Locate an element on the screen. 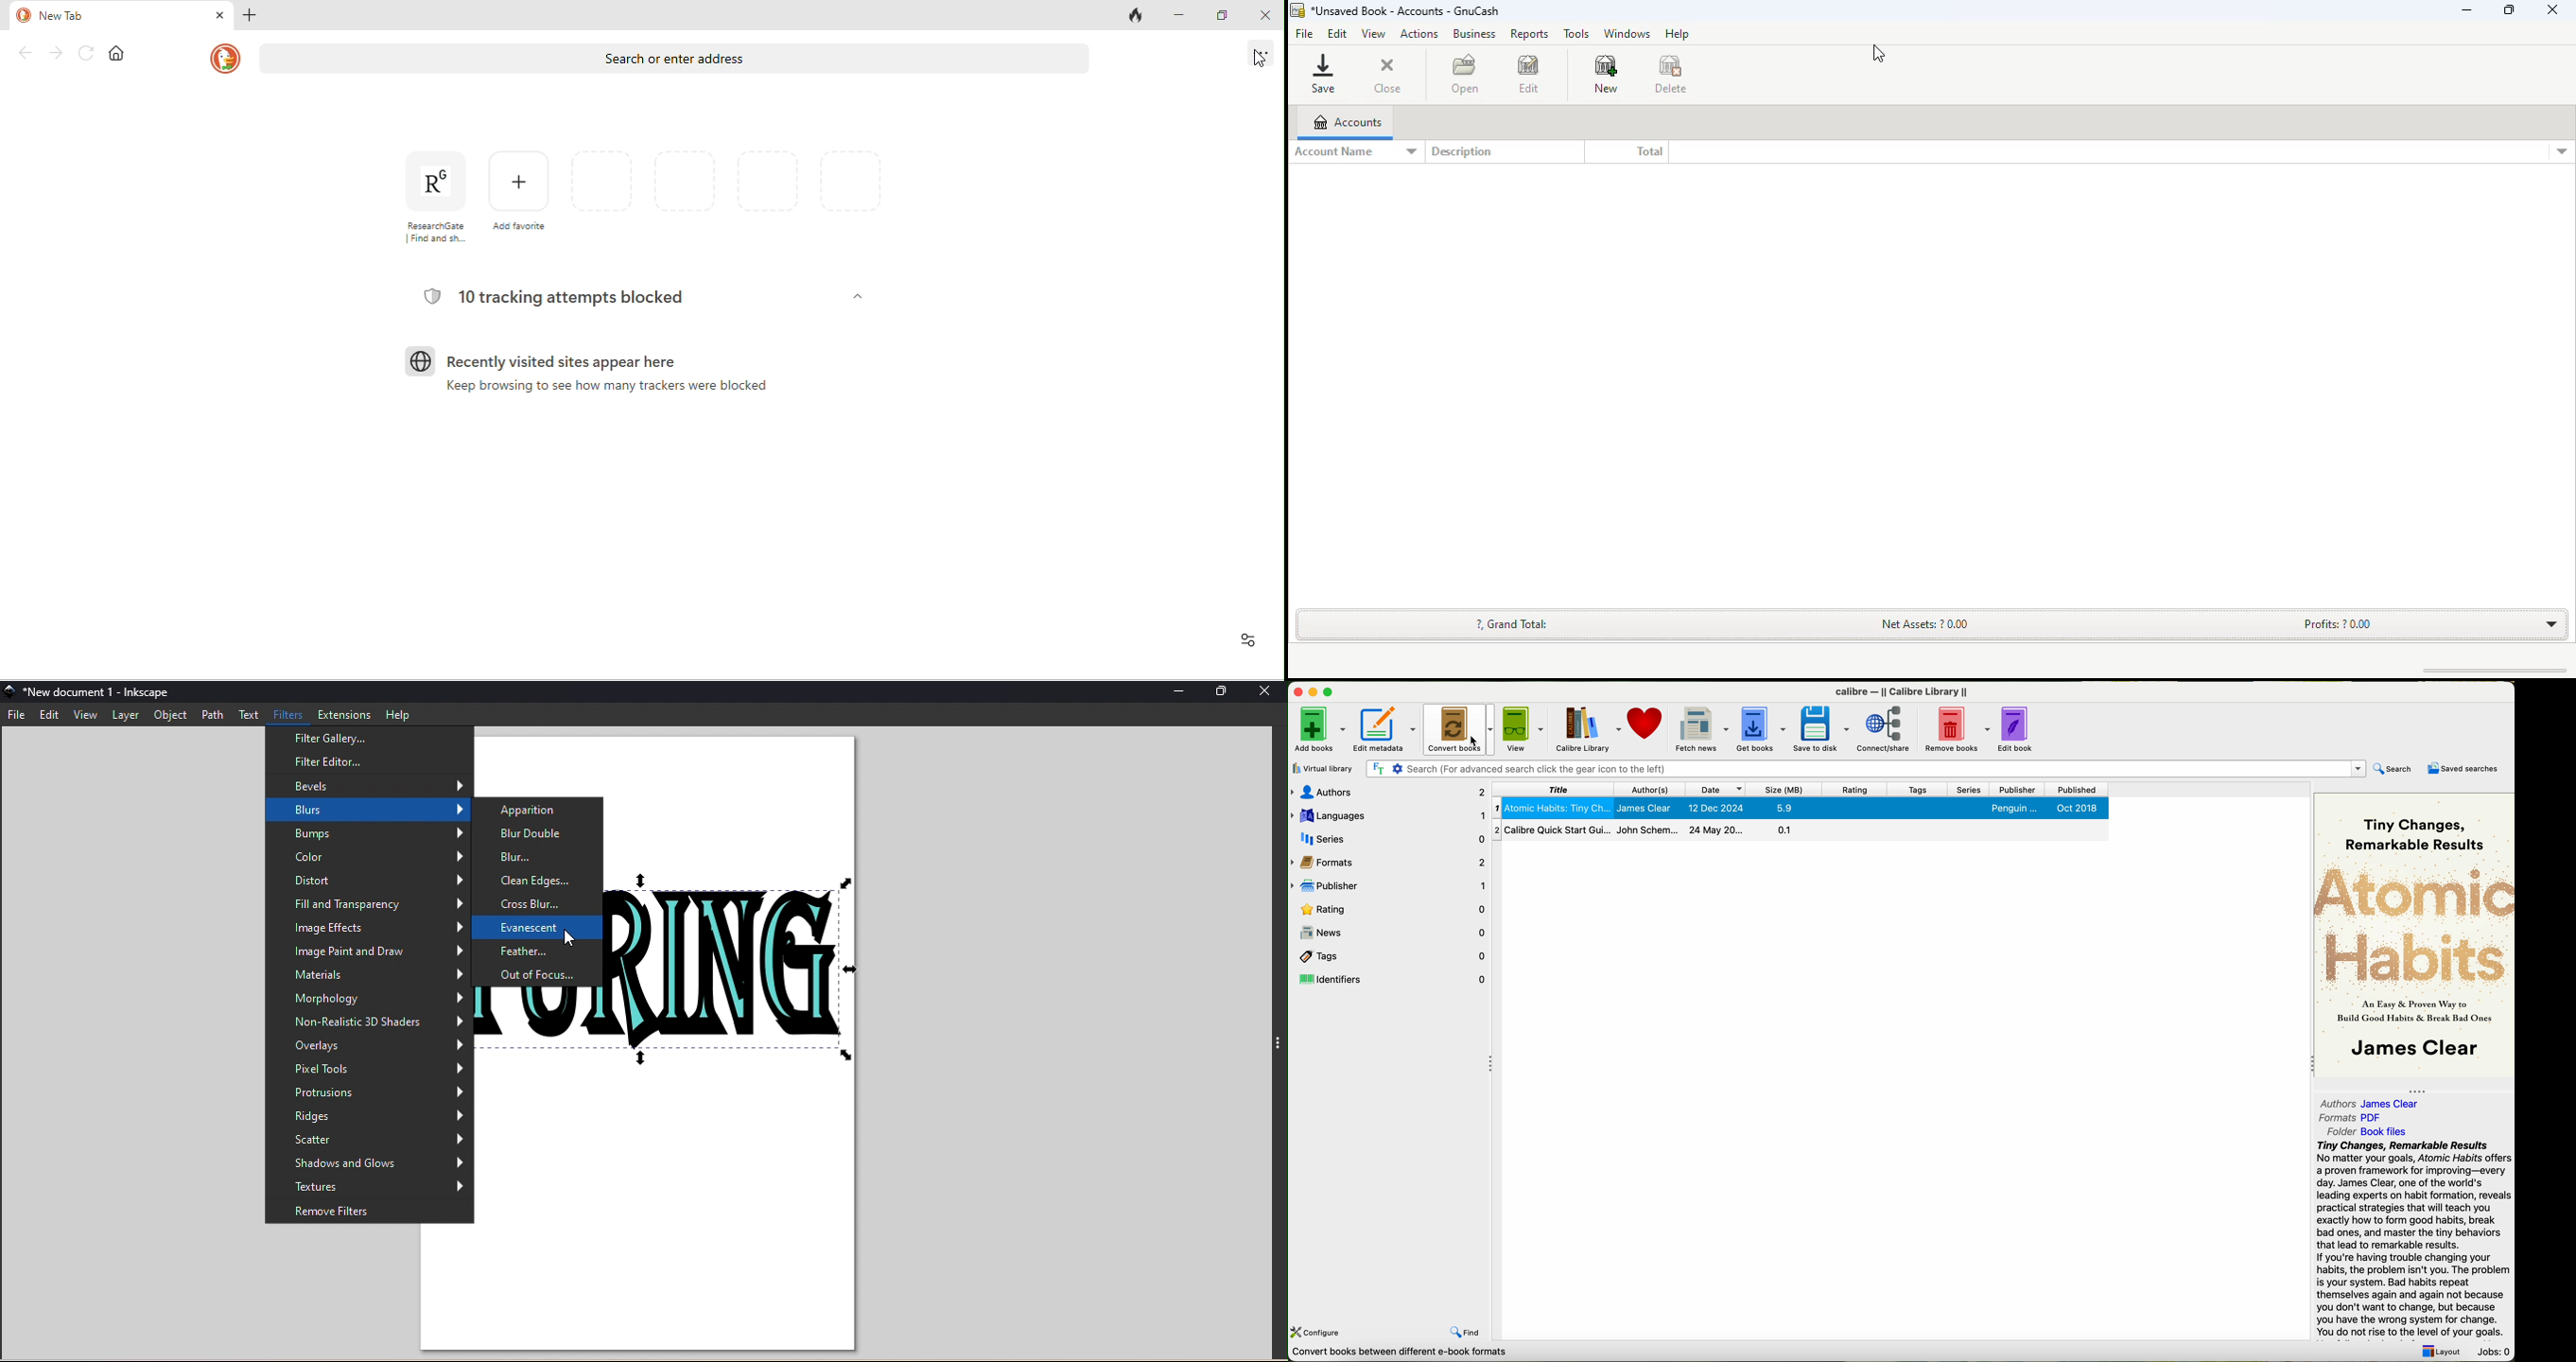  new is located at coordinates (1606, 75).